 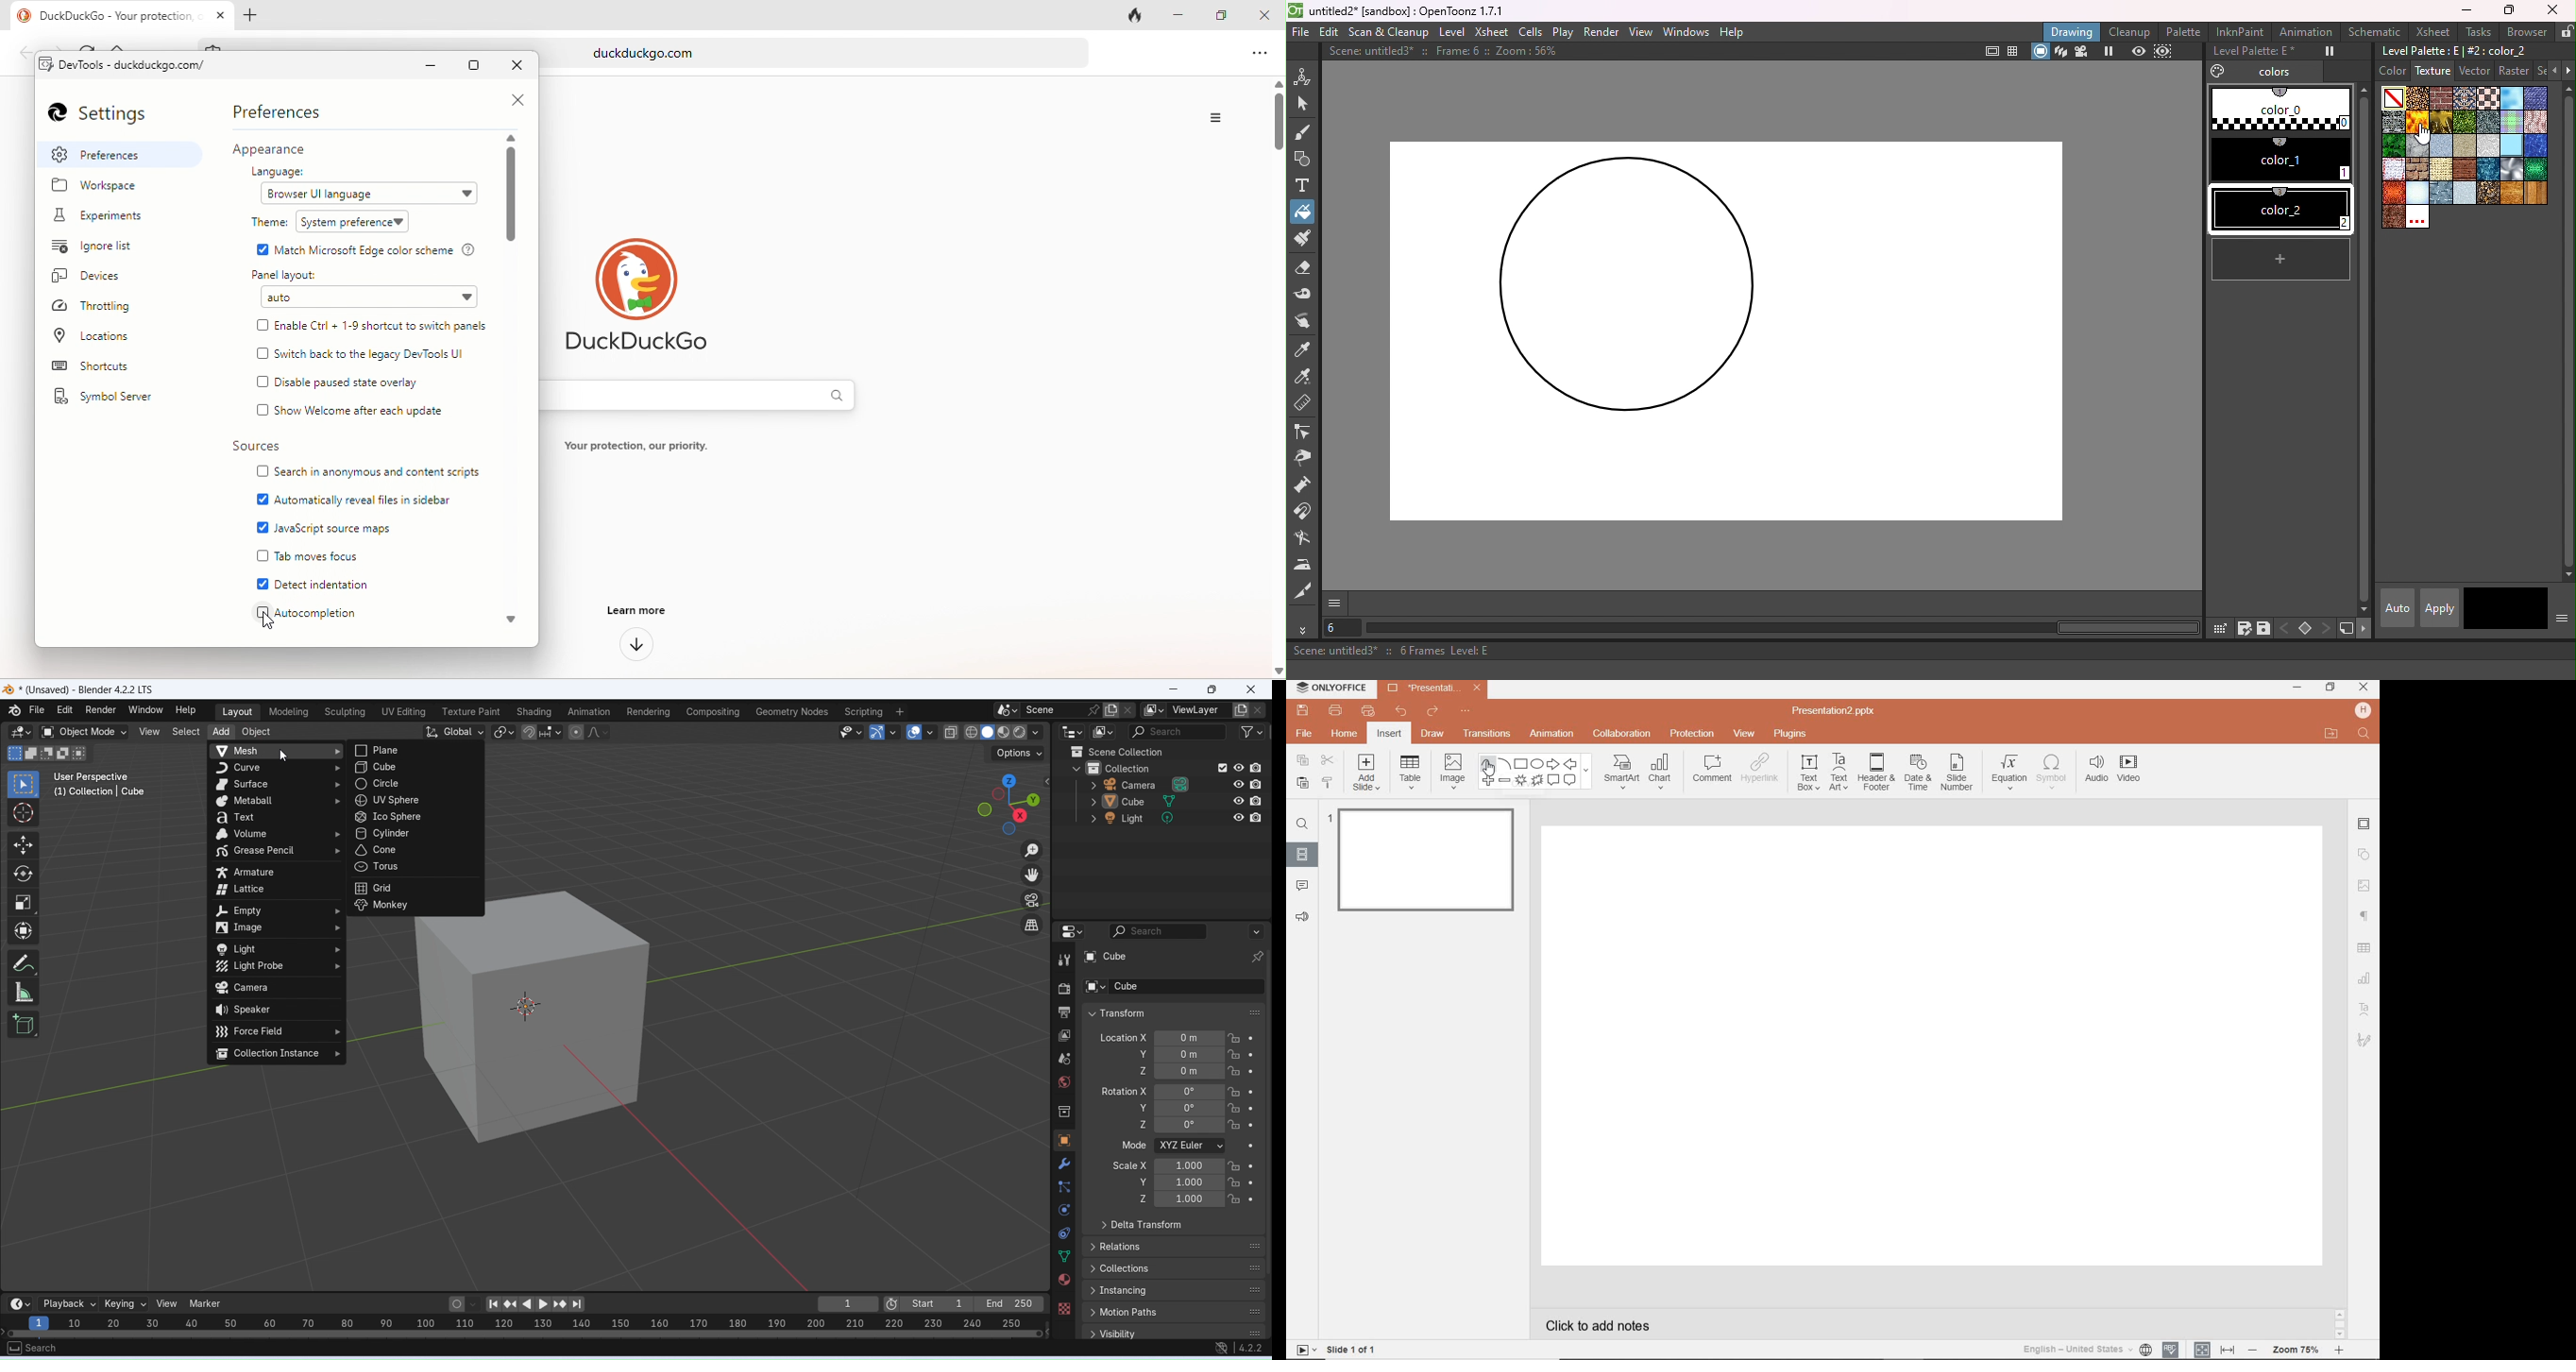 What do you see at coordinates (1433, 712) in the screenshot?
I see `REDO` at bounding box center [1433, 712].